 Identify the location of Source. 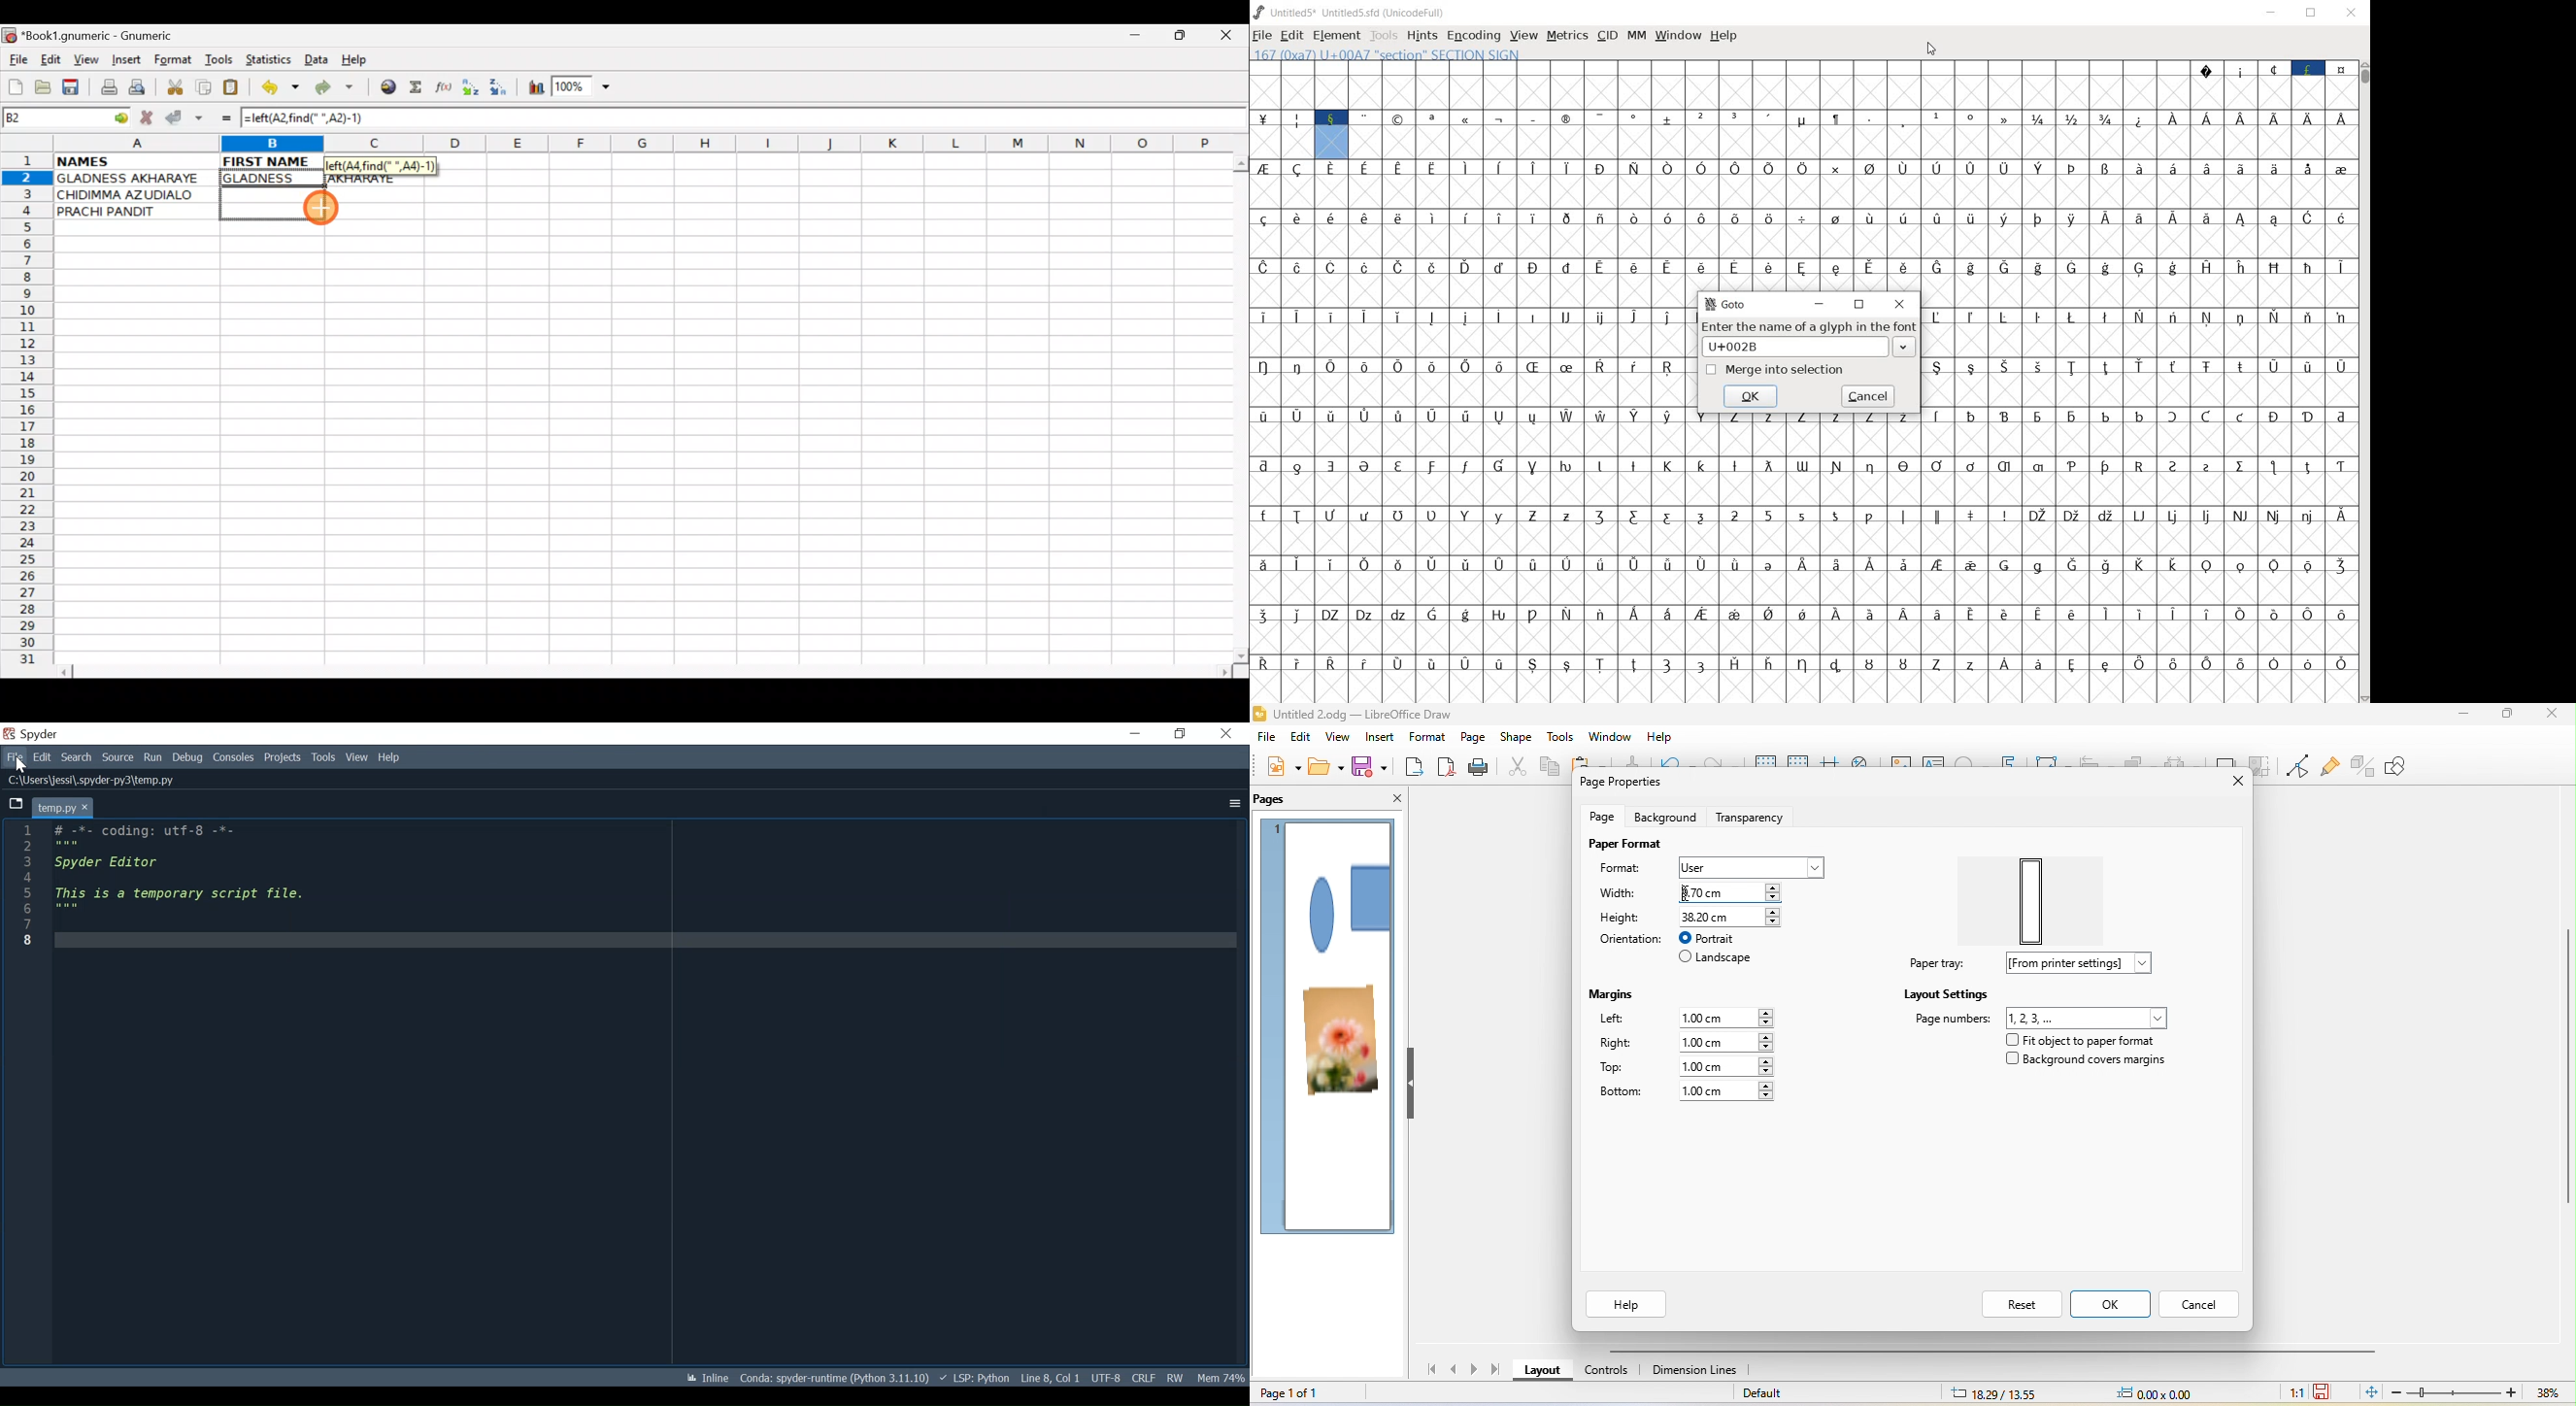
(118, 757).